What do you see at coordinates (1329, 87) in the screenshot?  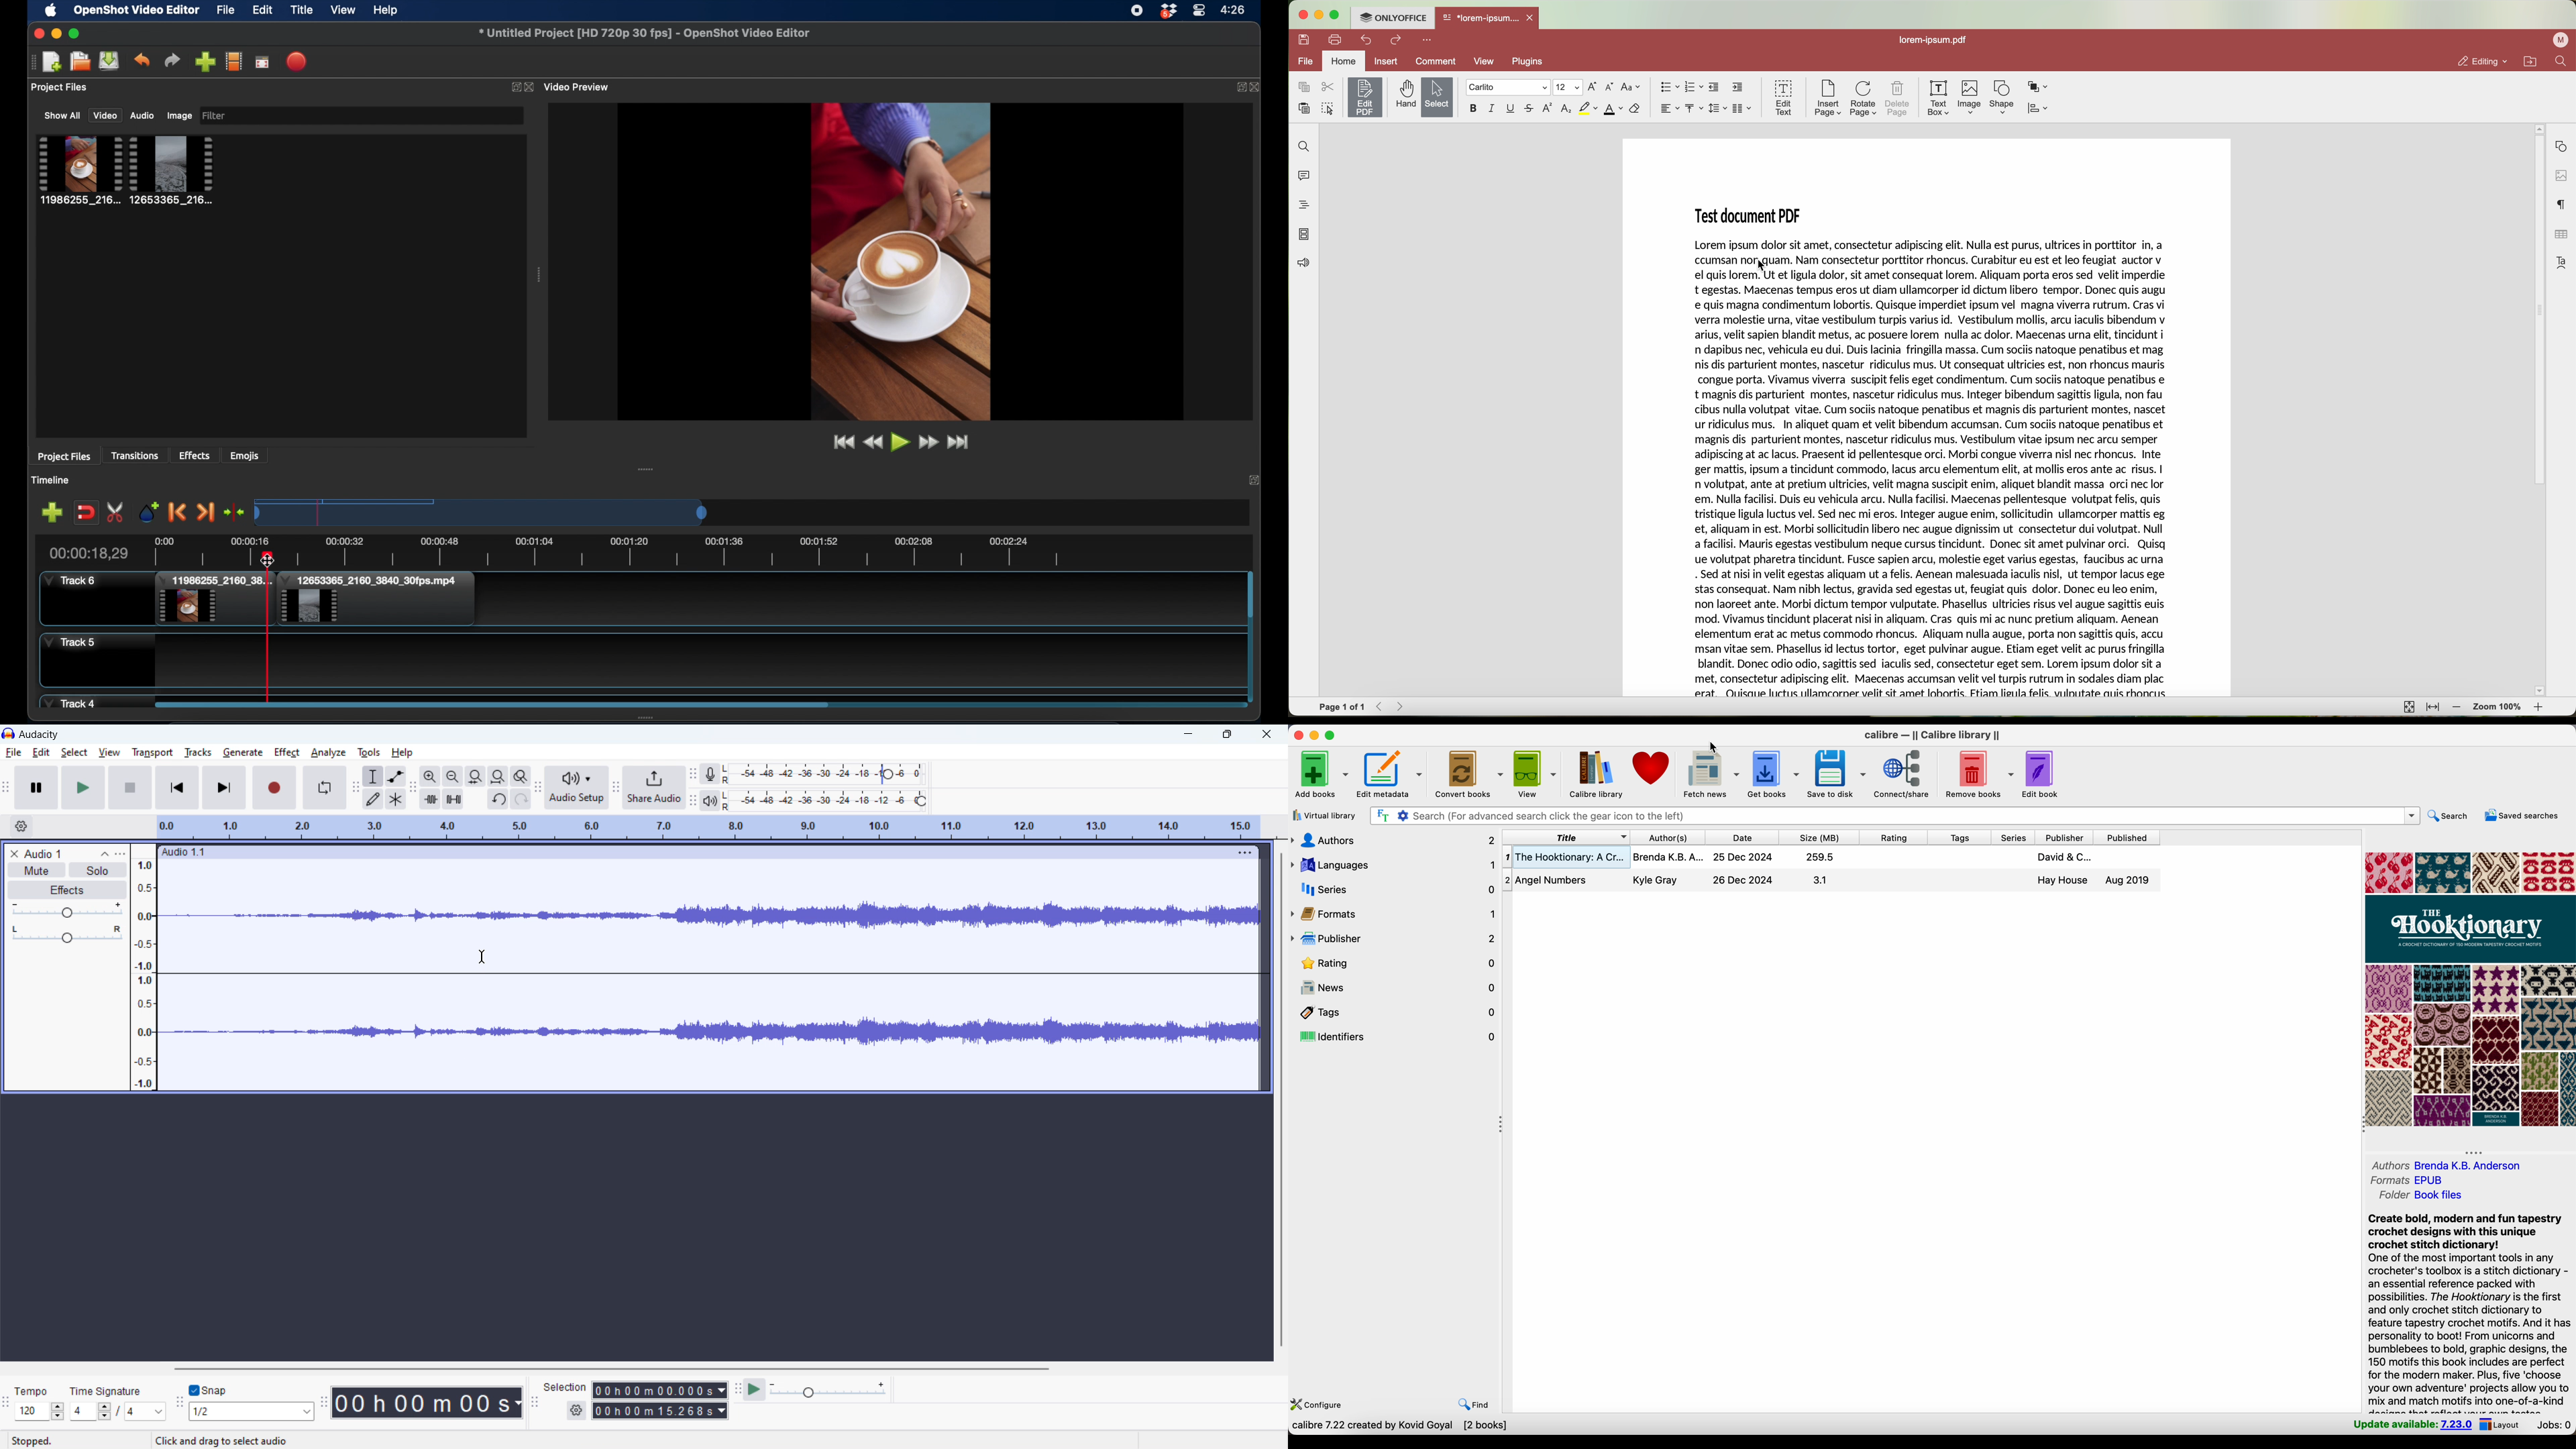 I see `cut` at bounding box center [1329, 87].